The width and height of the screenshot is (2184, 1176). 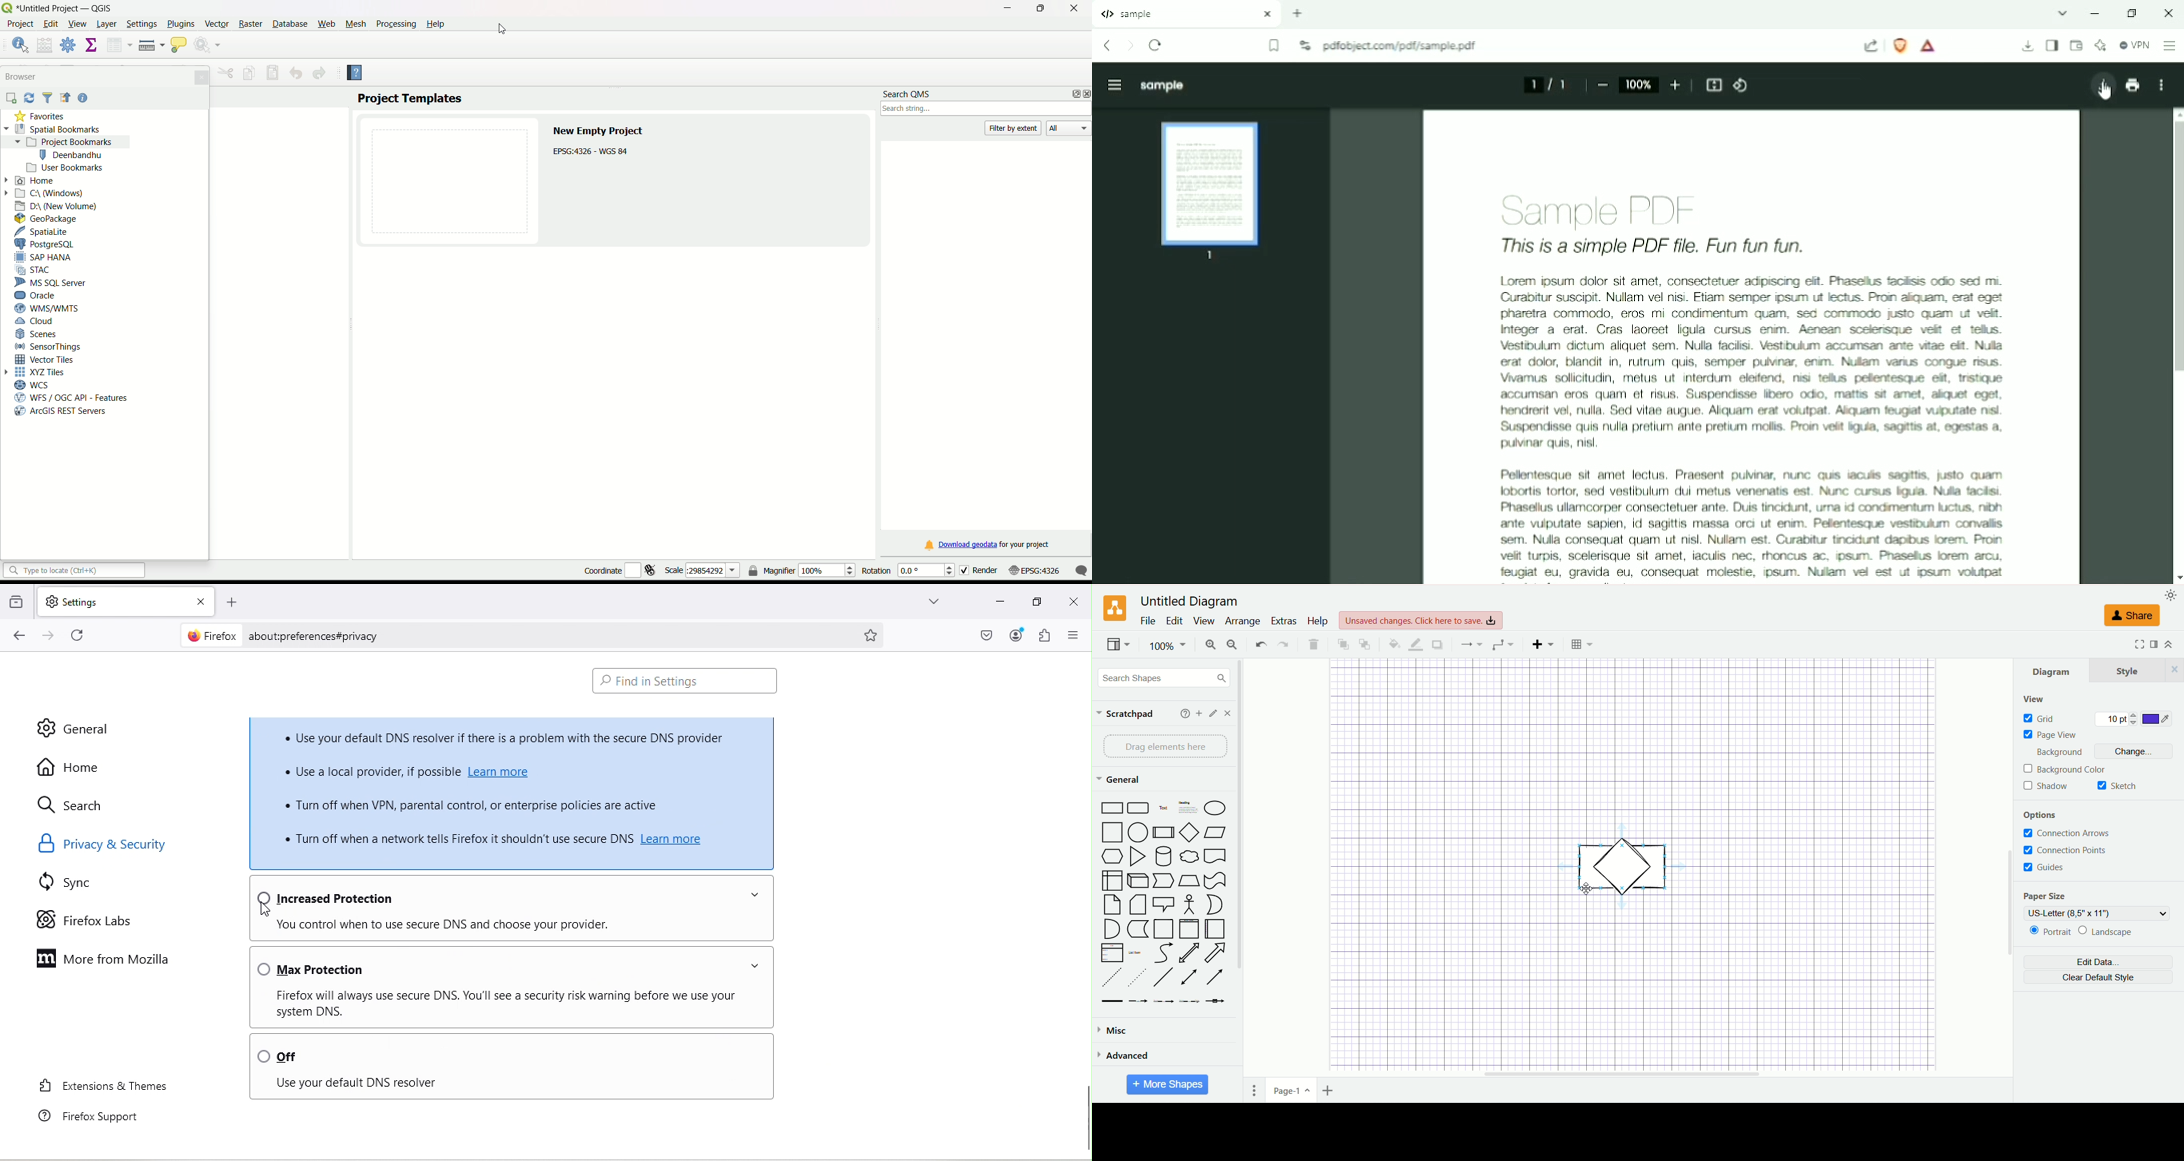 I want to click on Horizontal Container, so click(x=1217, y=929).